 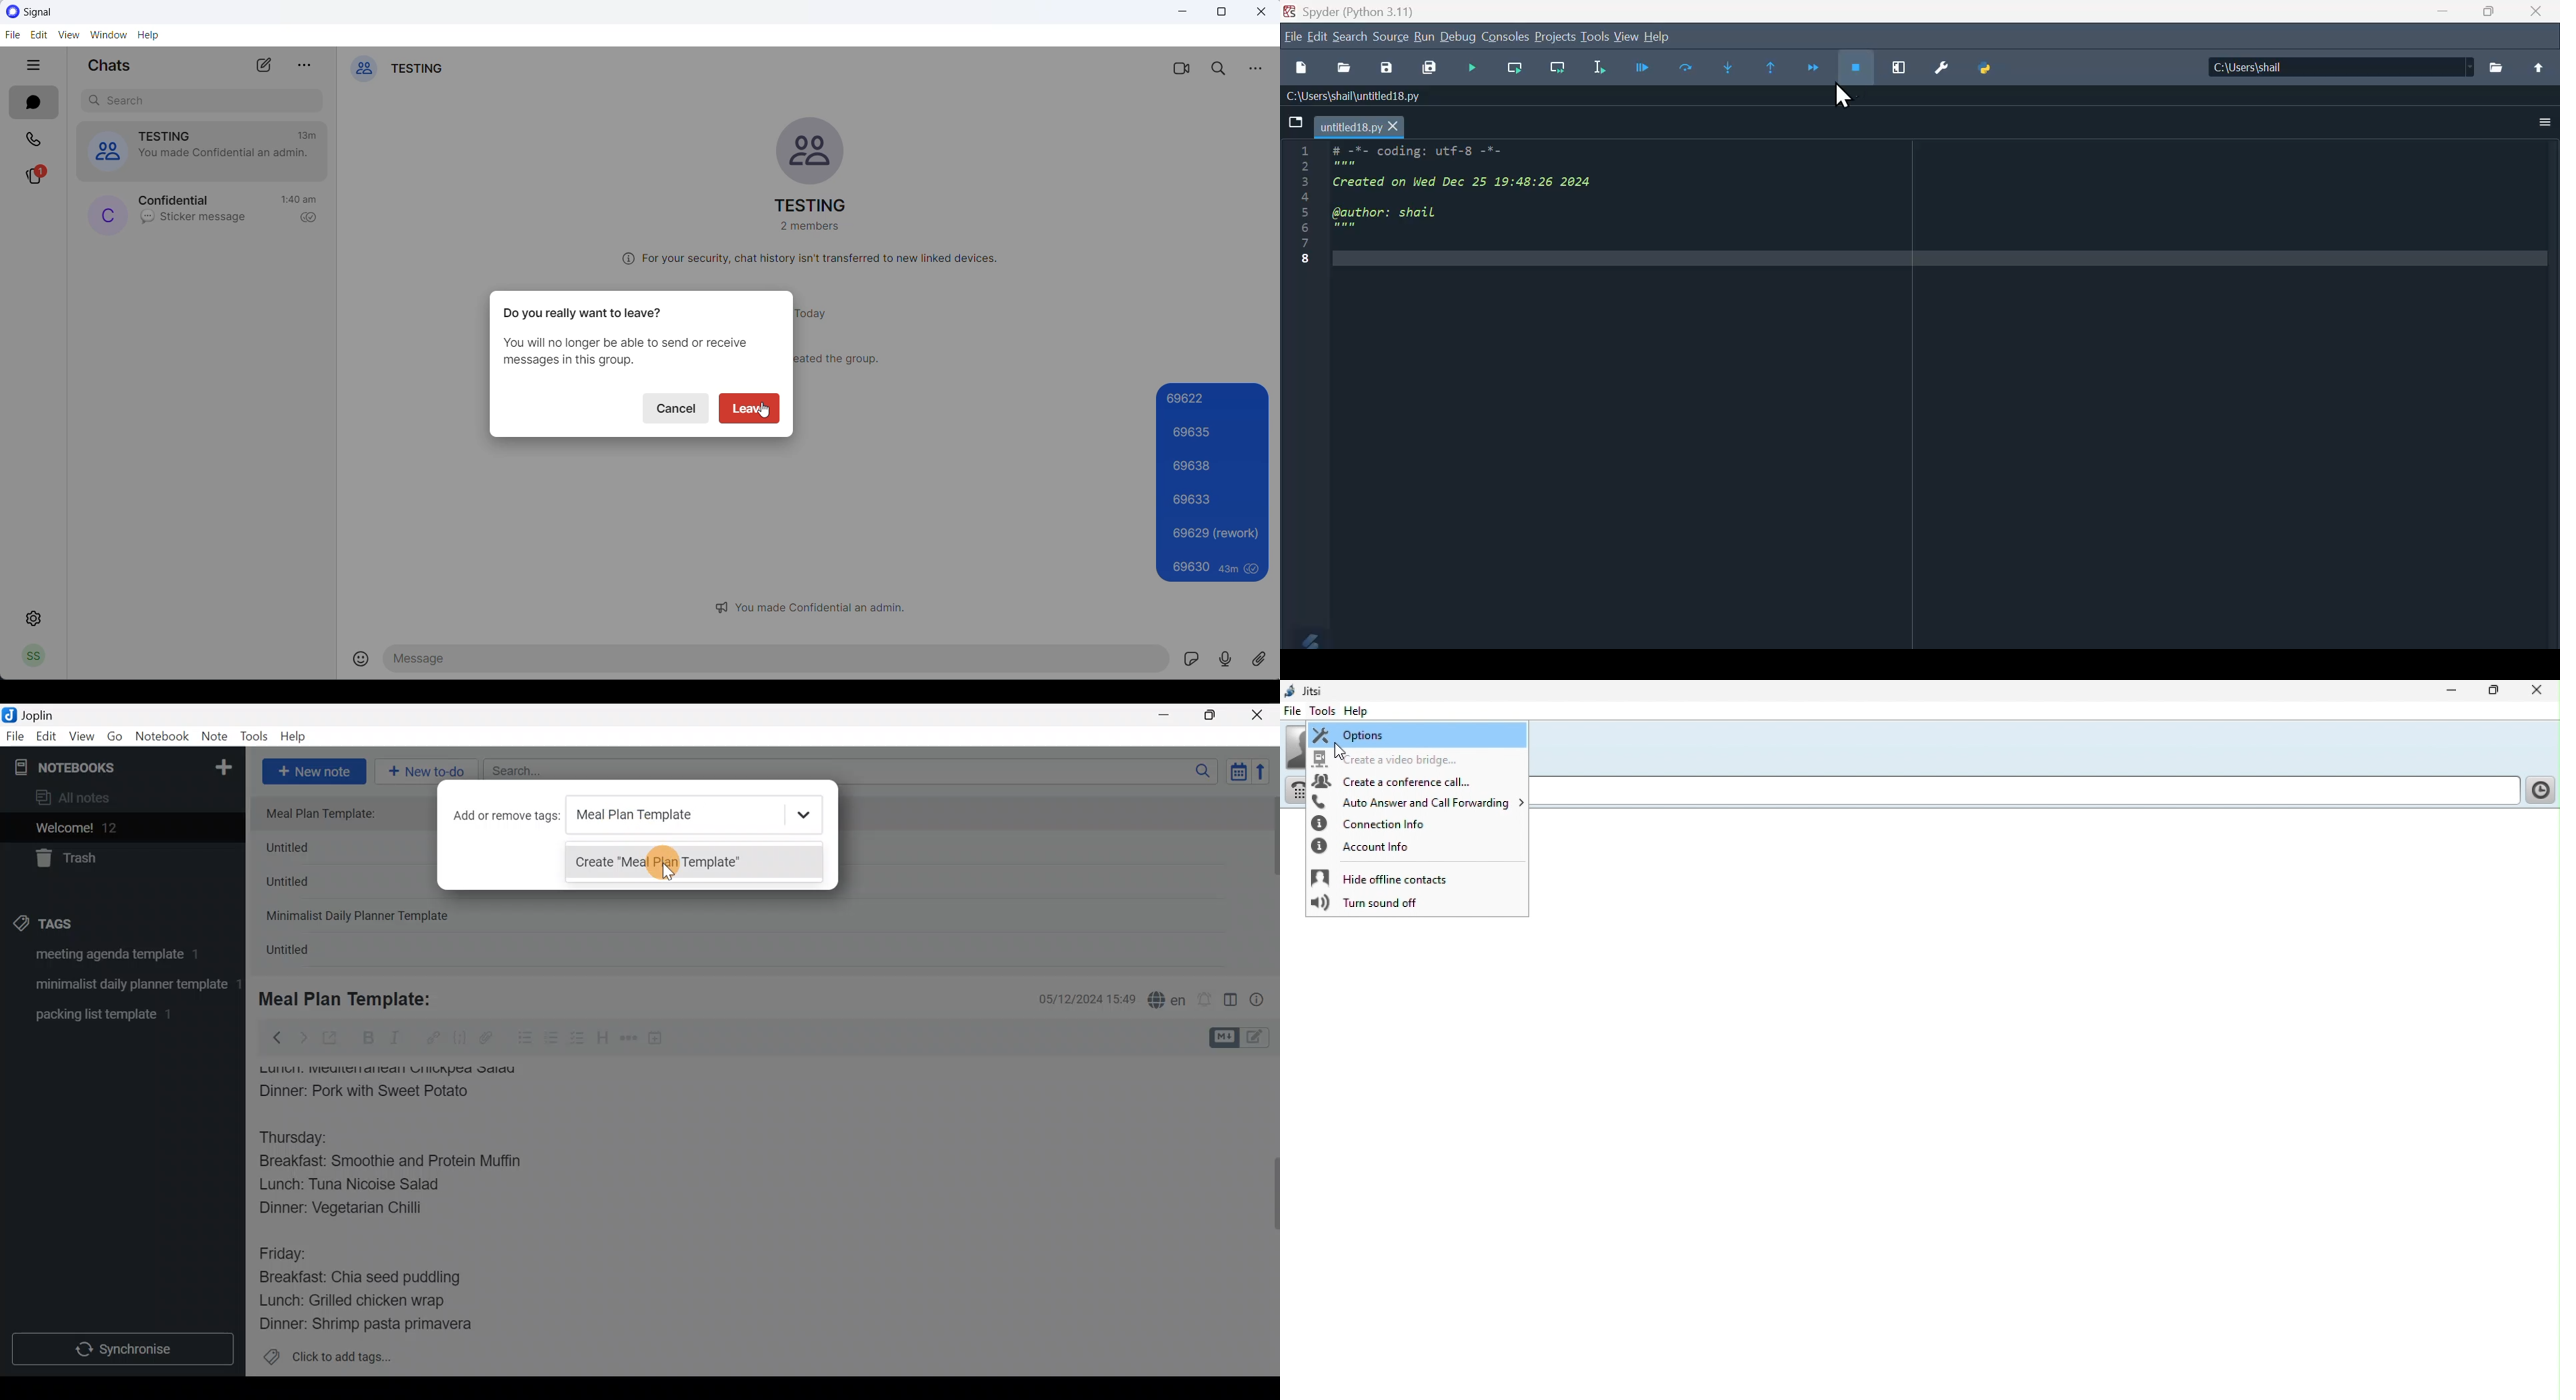 What do you see at coordinates (1391, 37) in the screenshot?
I see `Source` at bounding box center [1391, 37].